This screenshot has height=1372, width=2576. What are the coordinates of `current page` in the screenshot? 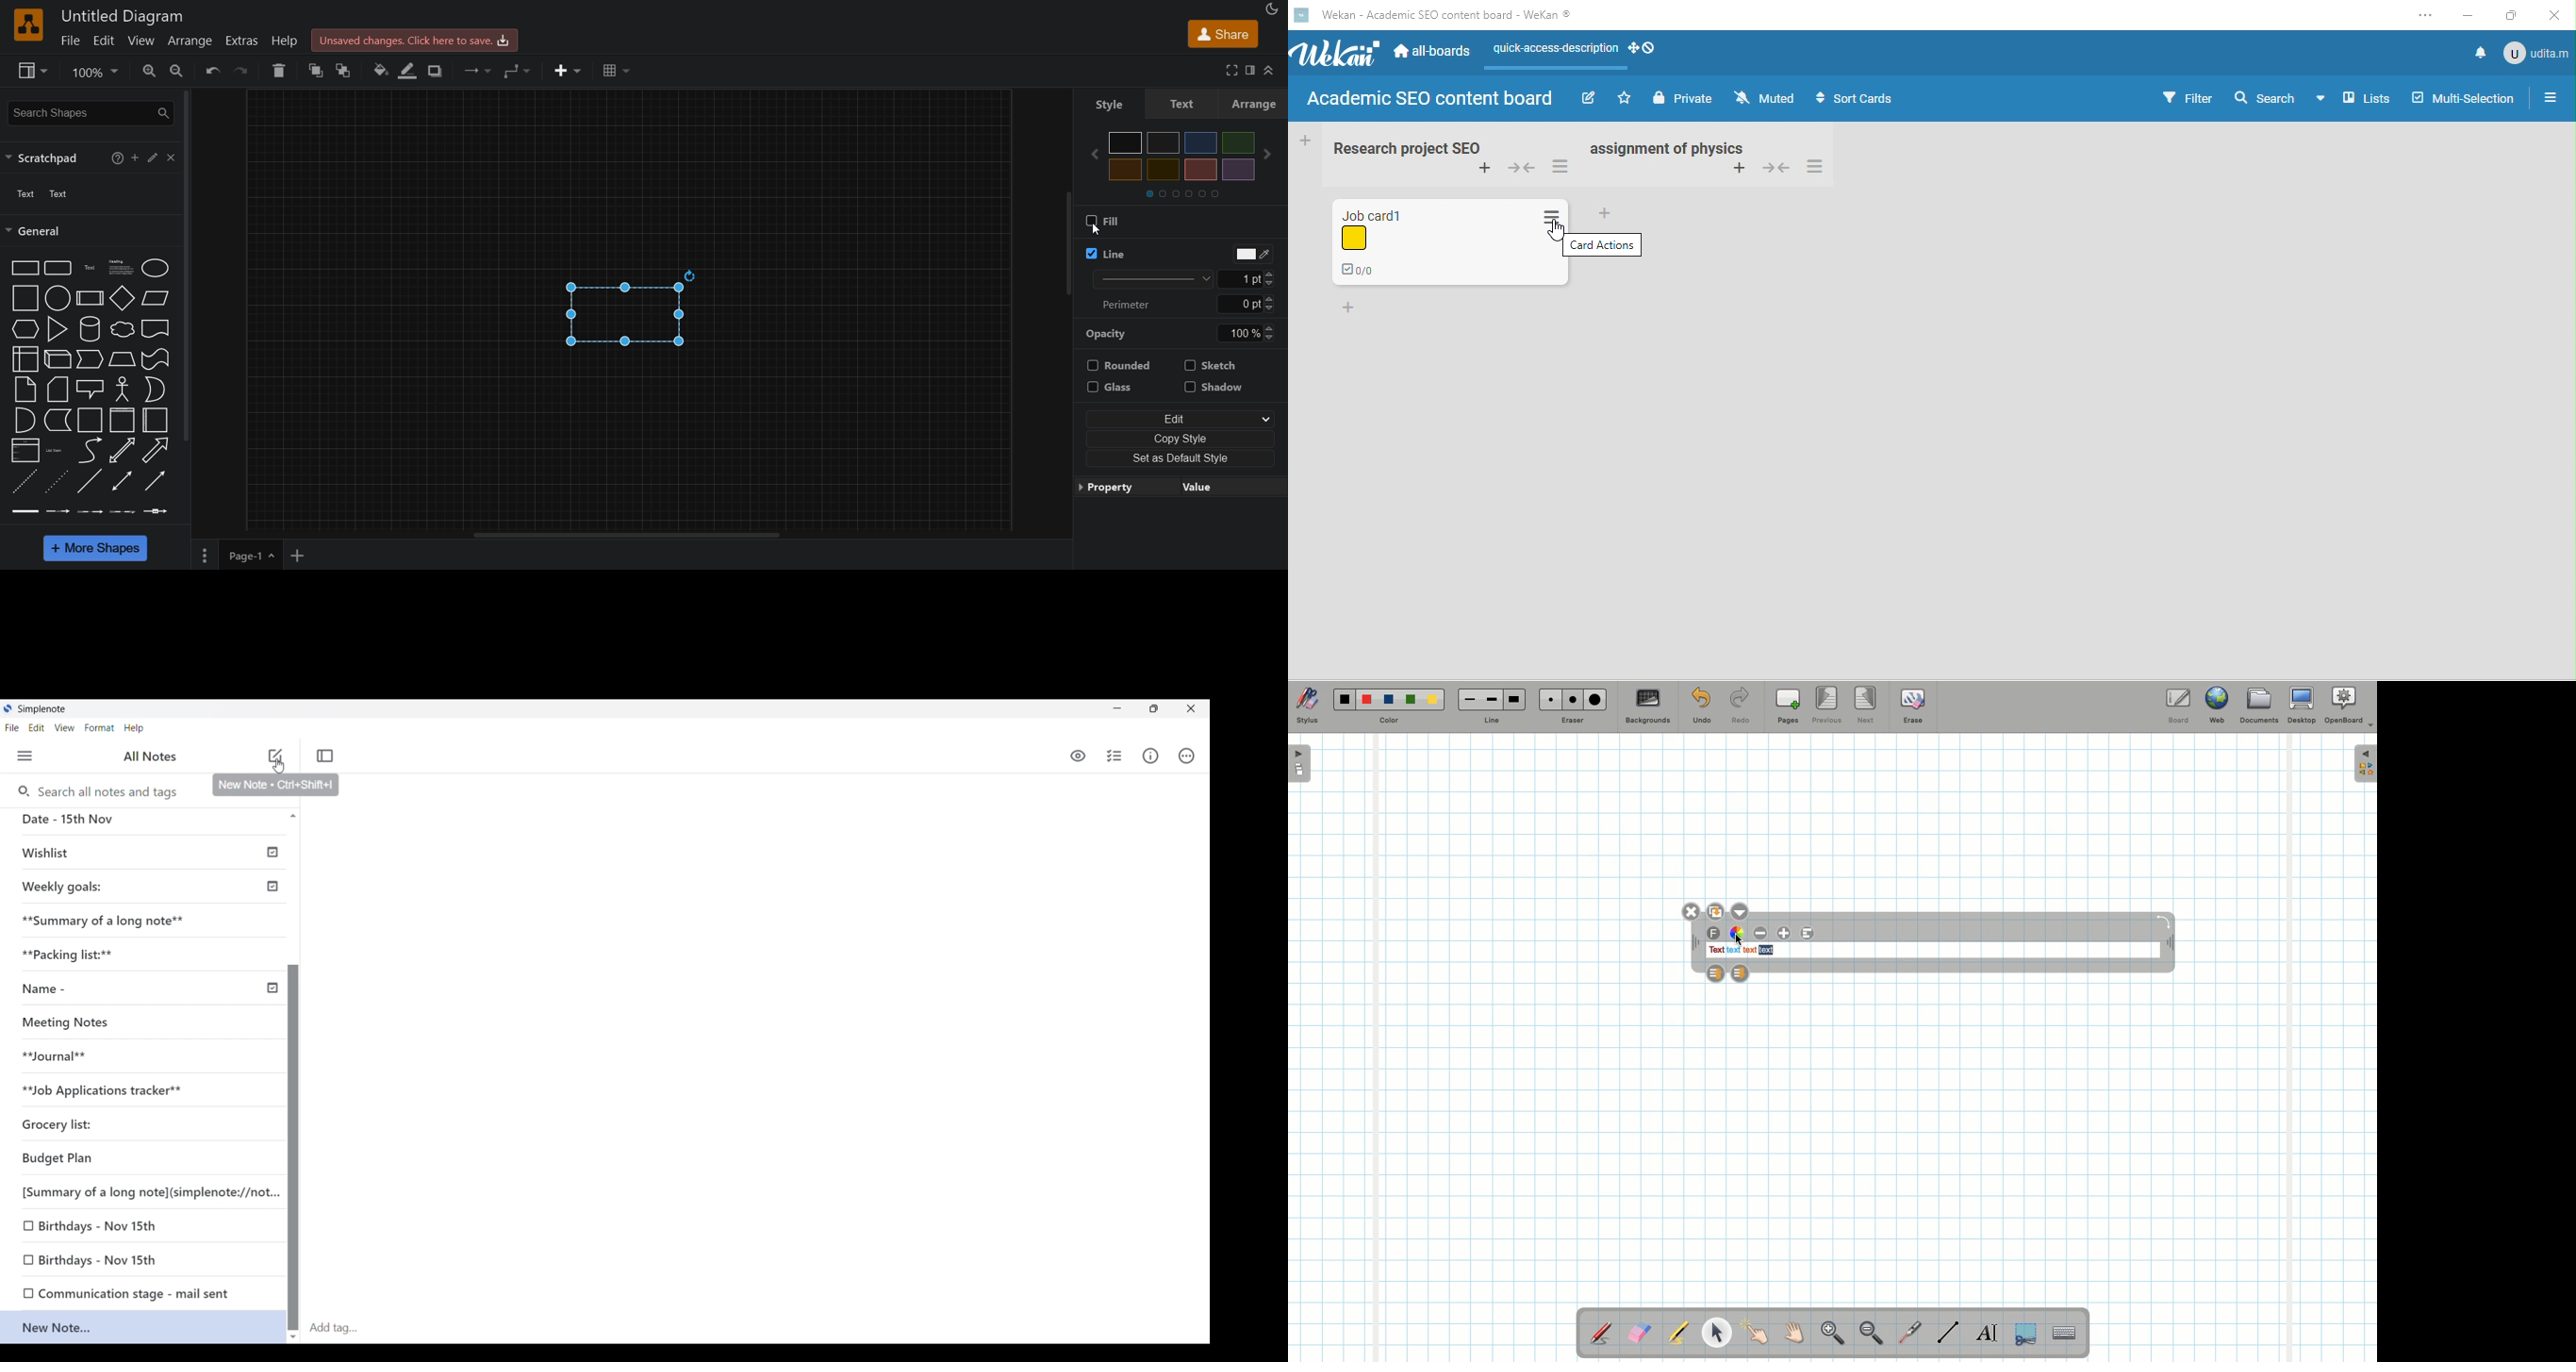 It's located at (252, 556).